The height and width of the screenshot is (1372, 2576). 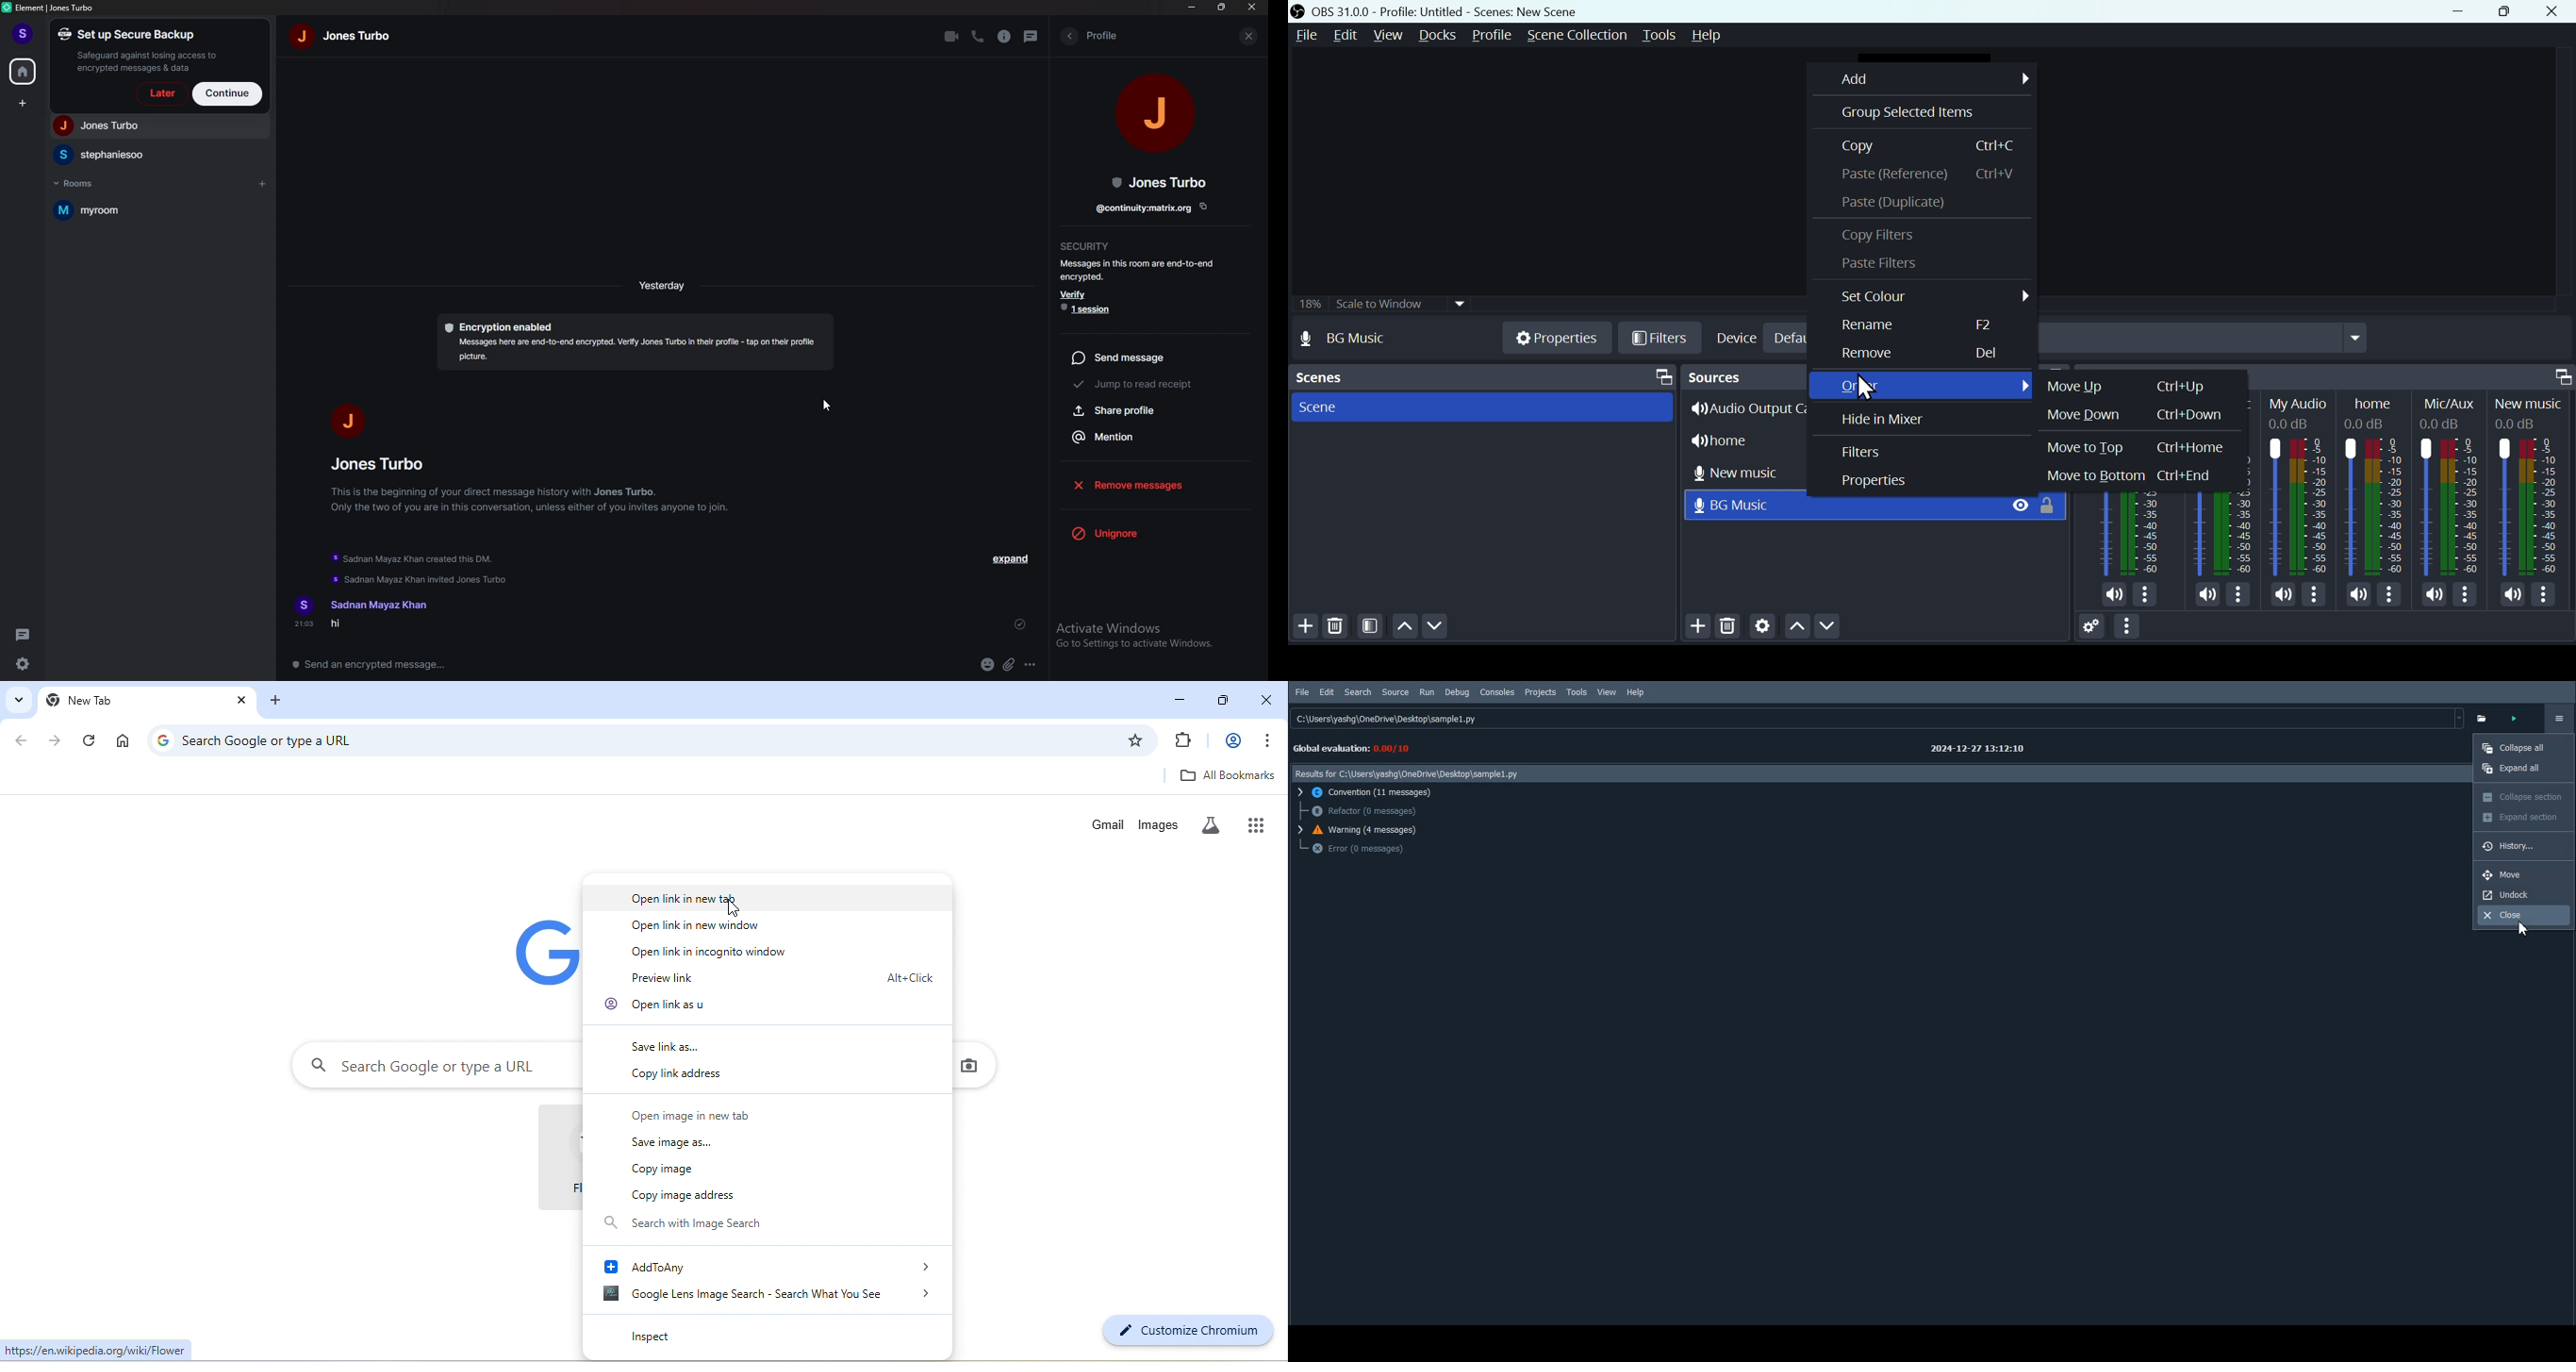 What do you see at coordinates (2520, 718) in the screenshot?
I see `Run code analysis` at bounding box center [2520, 718].